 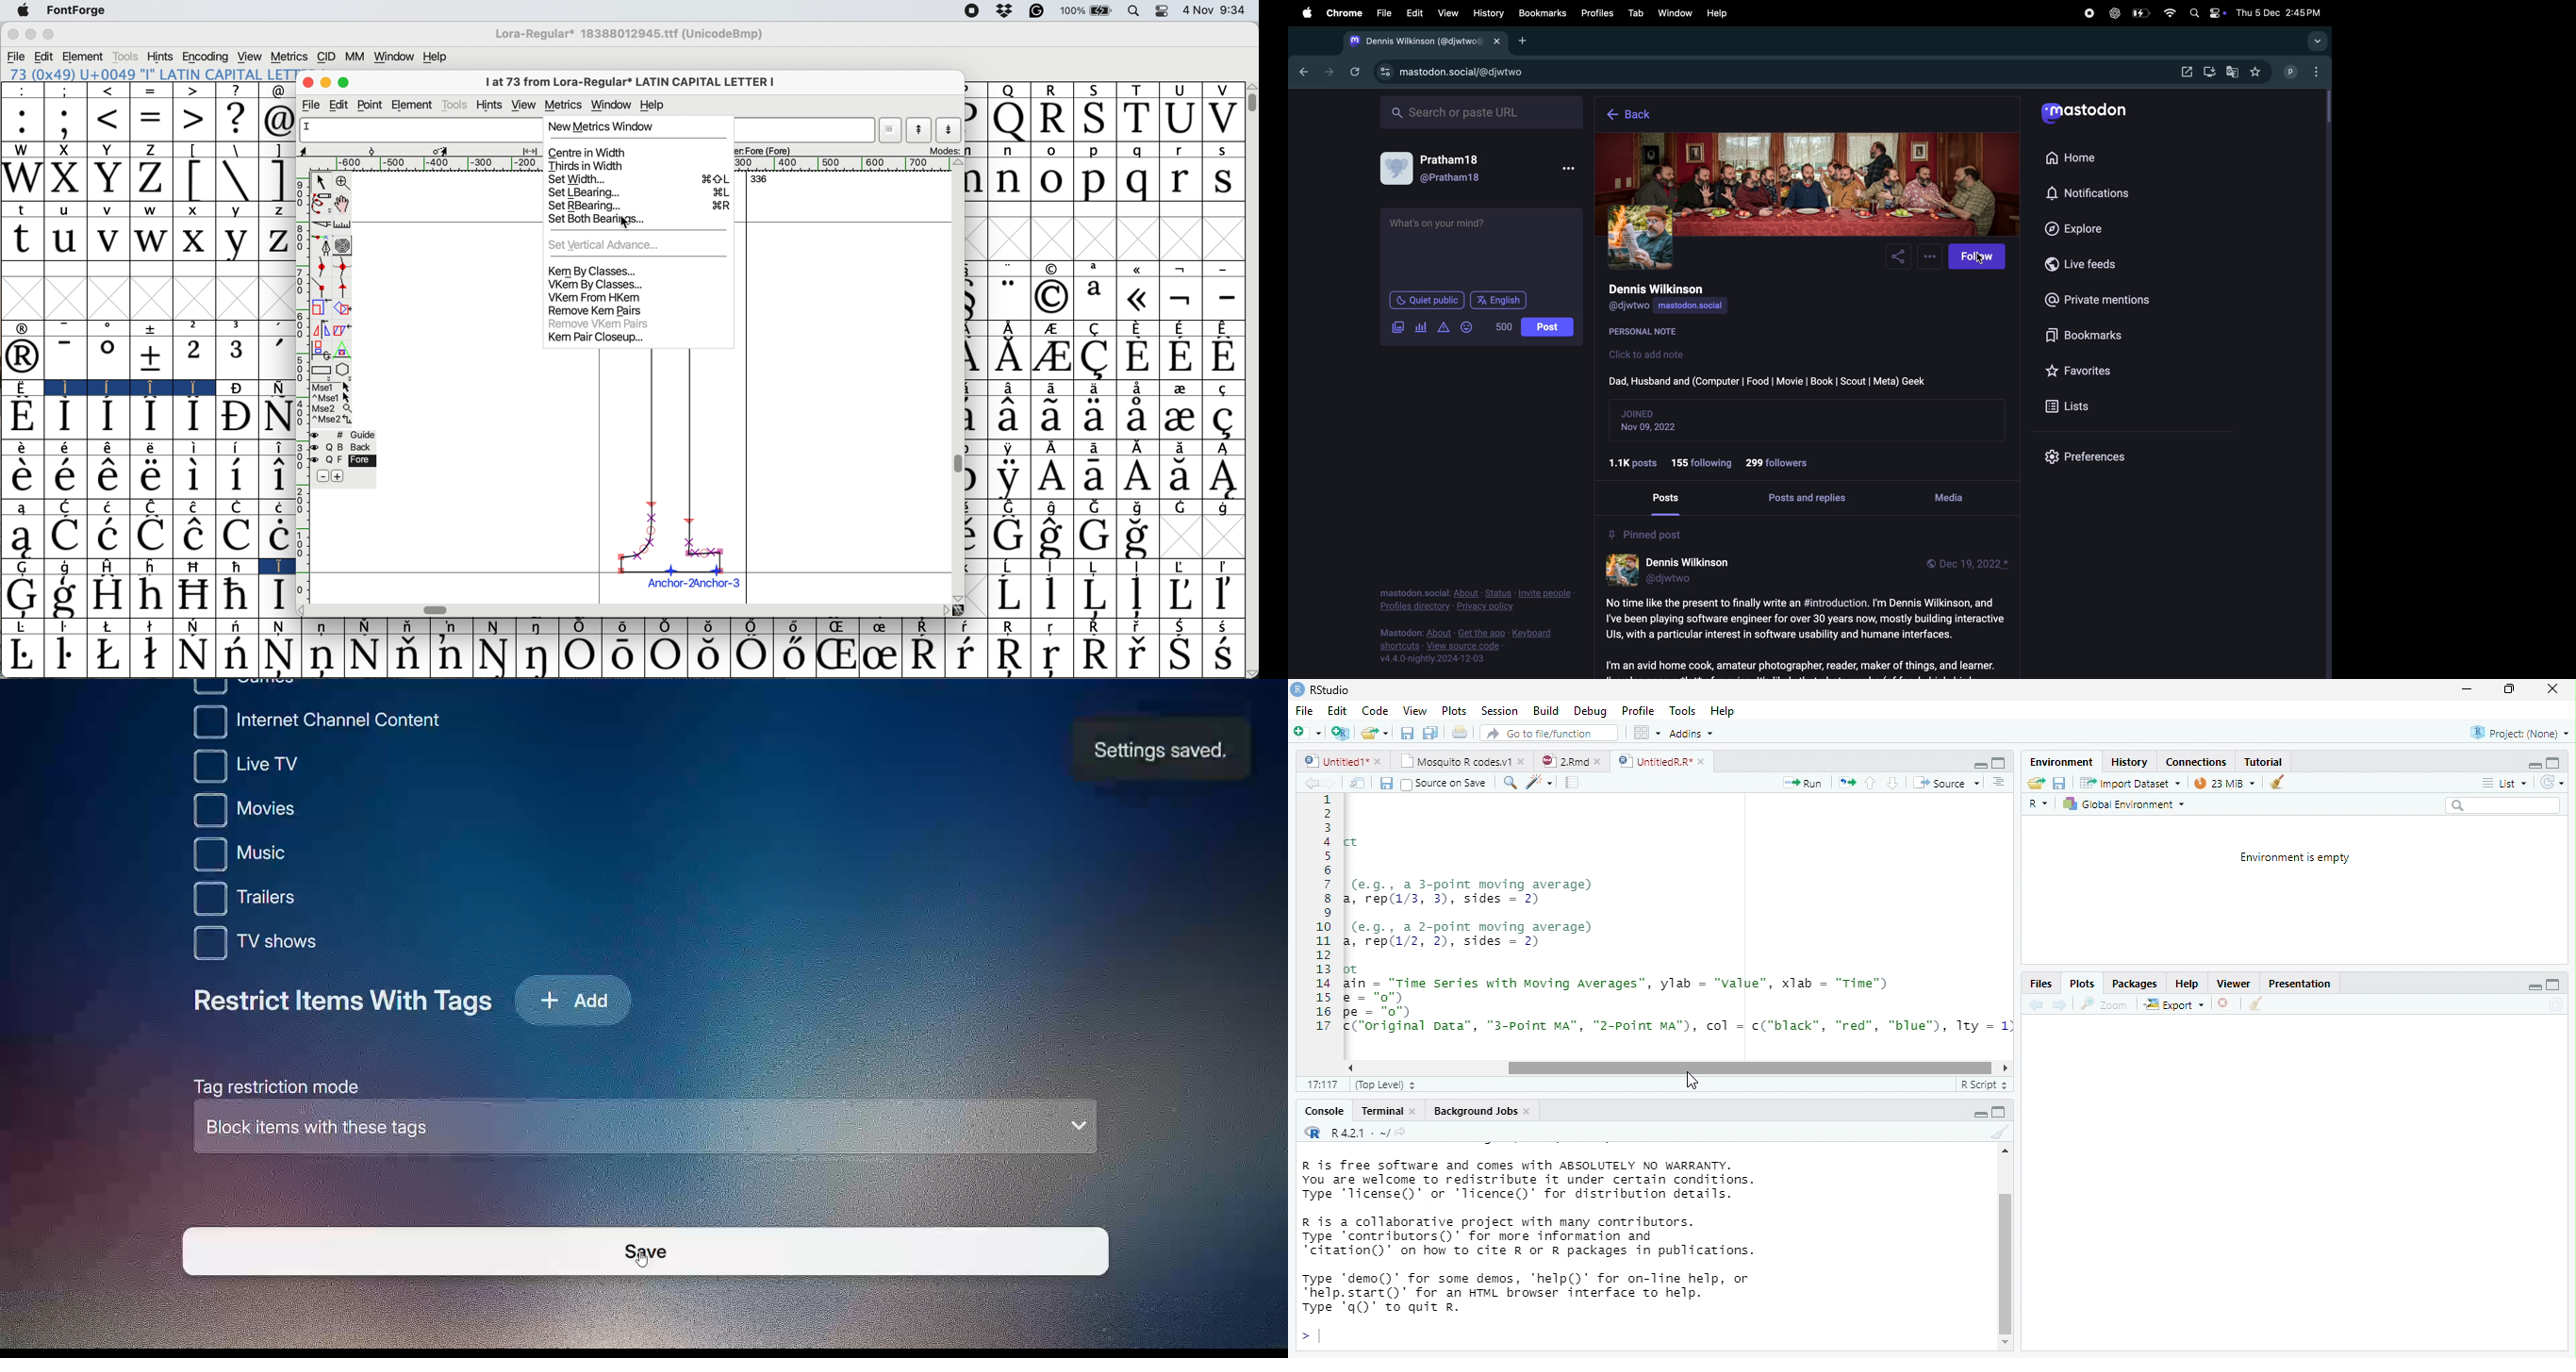 I want to click on Symbol, so click(x=279, y=387).